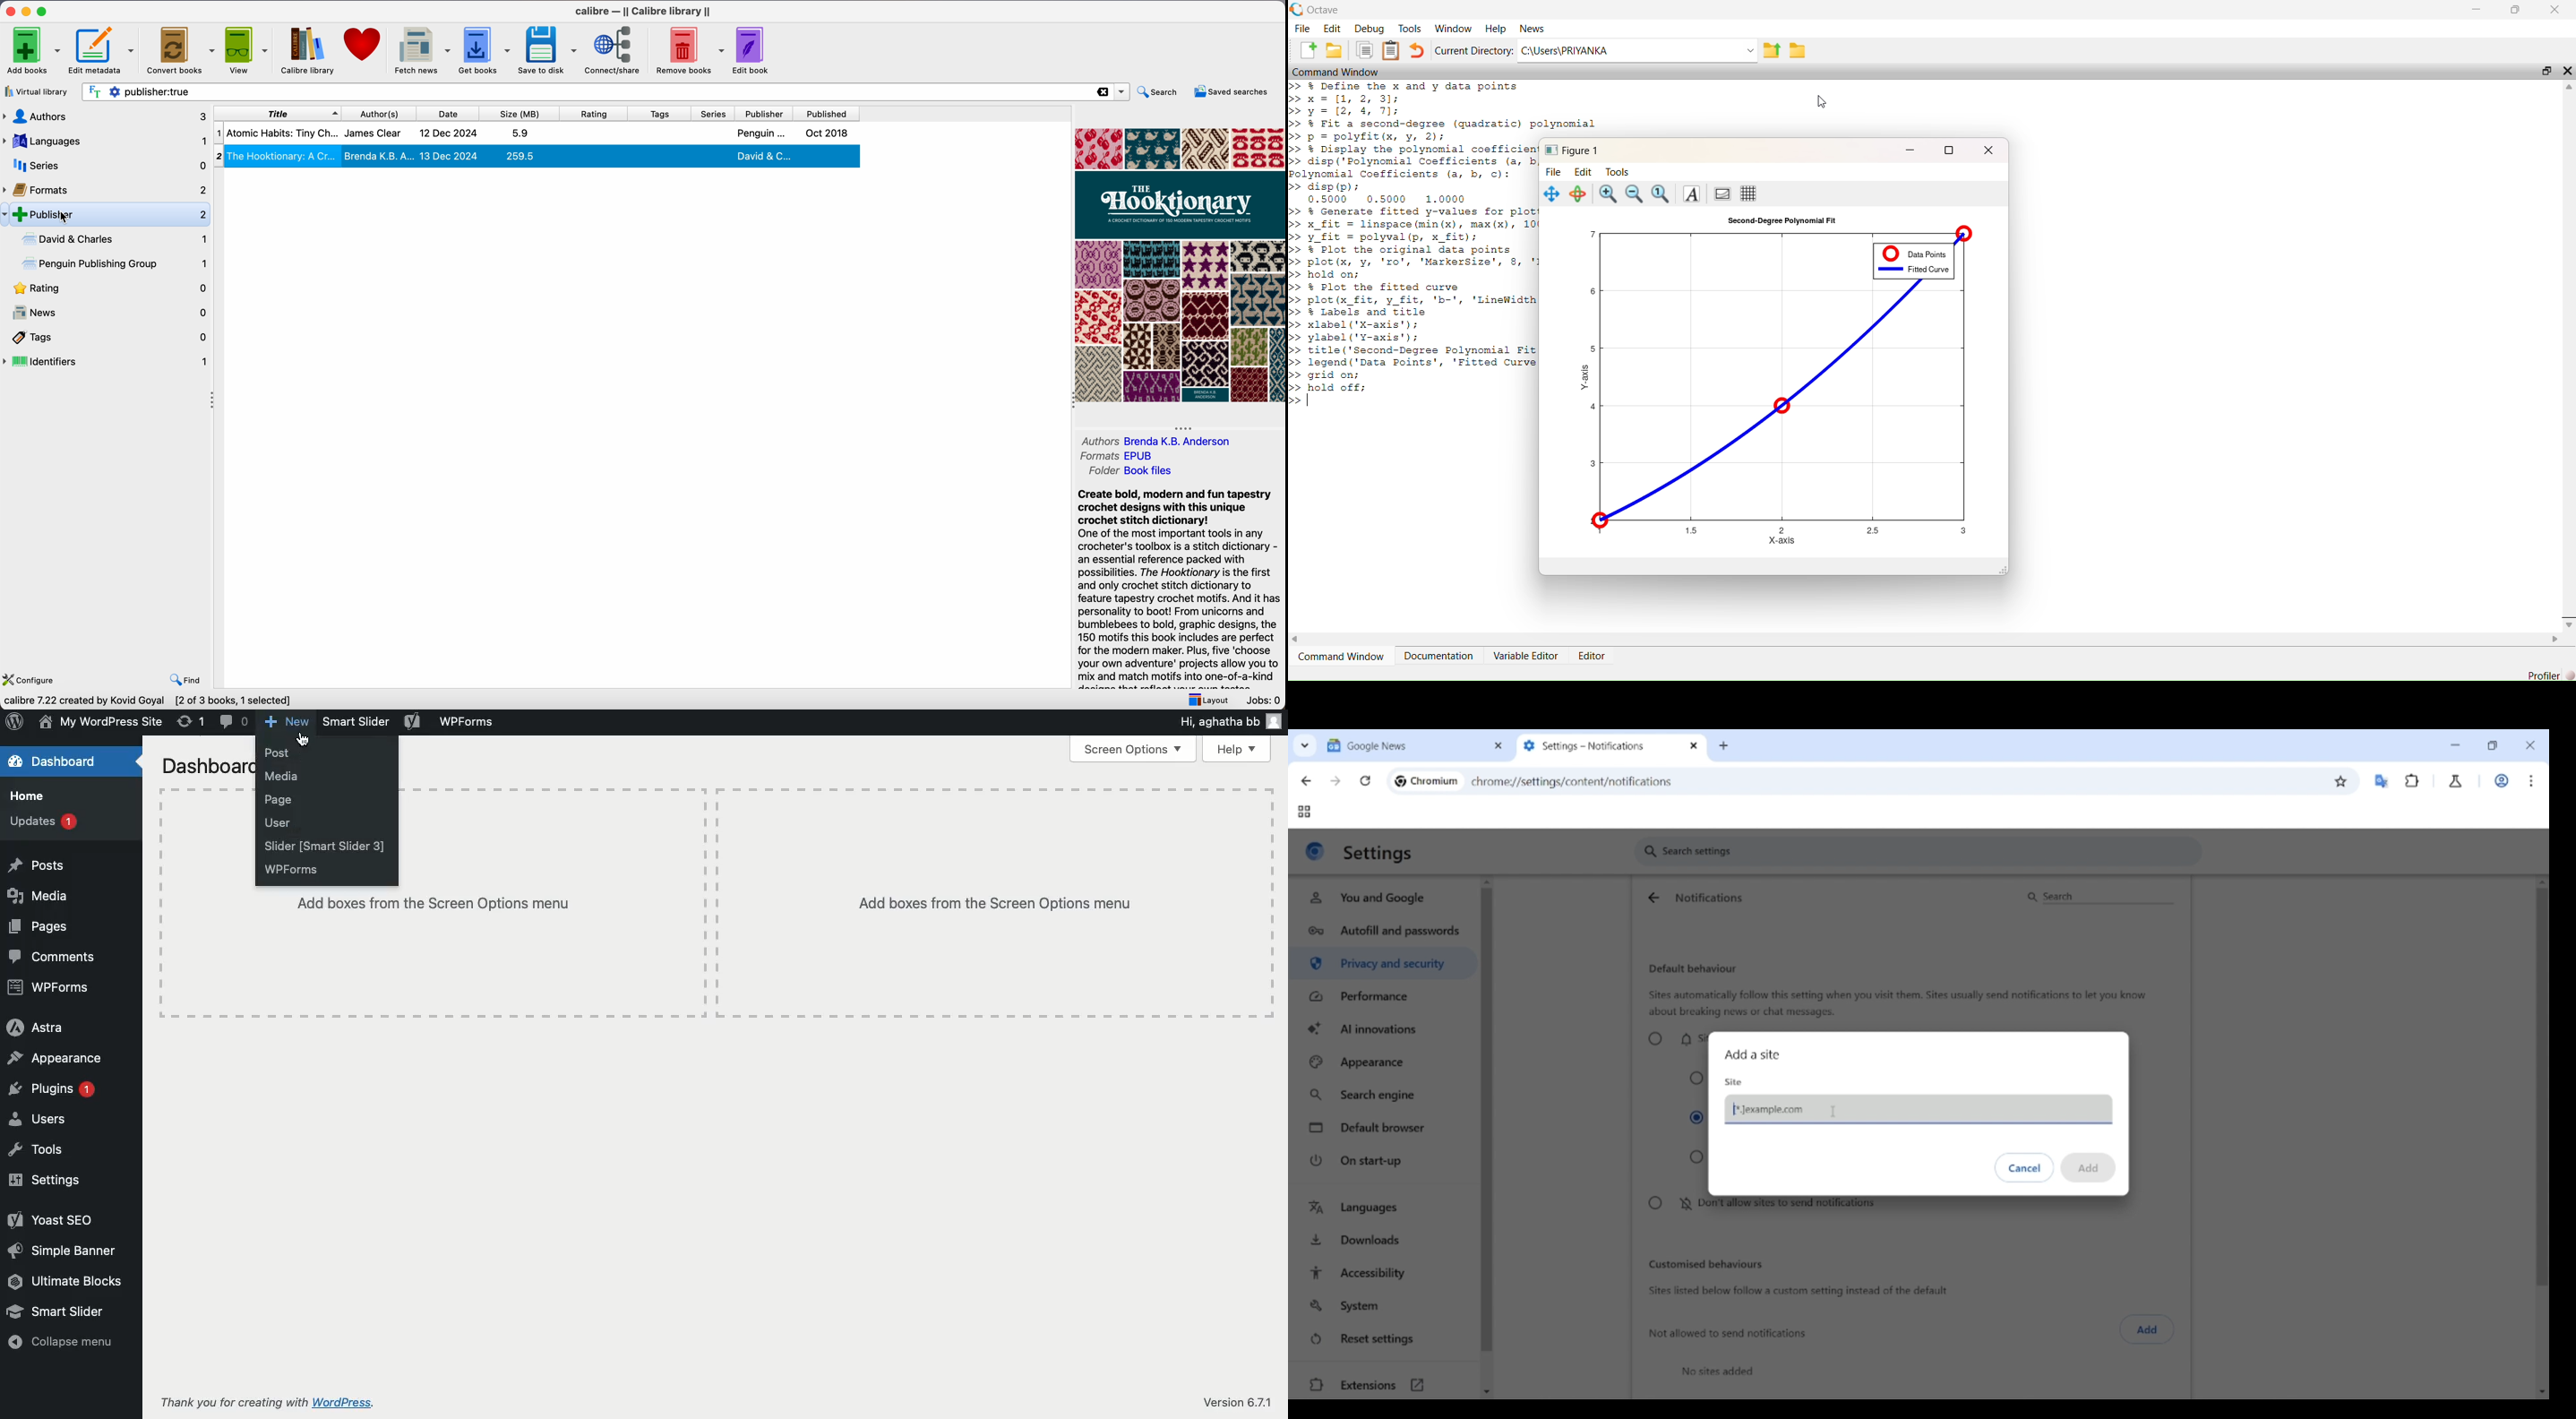 This screenshot has height=1428, width=2576. Describe the element at coordinates (1697, 1118) in the screenshot. I see `Collapse unwanted requests (recommended)` at that location.